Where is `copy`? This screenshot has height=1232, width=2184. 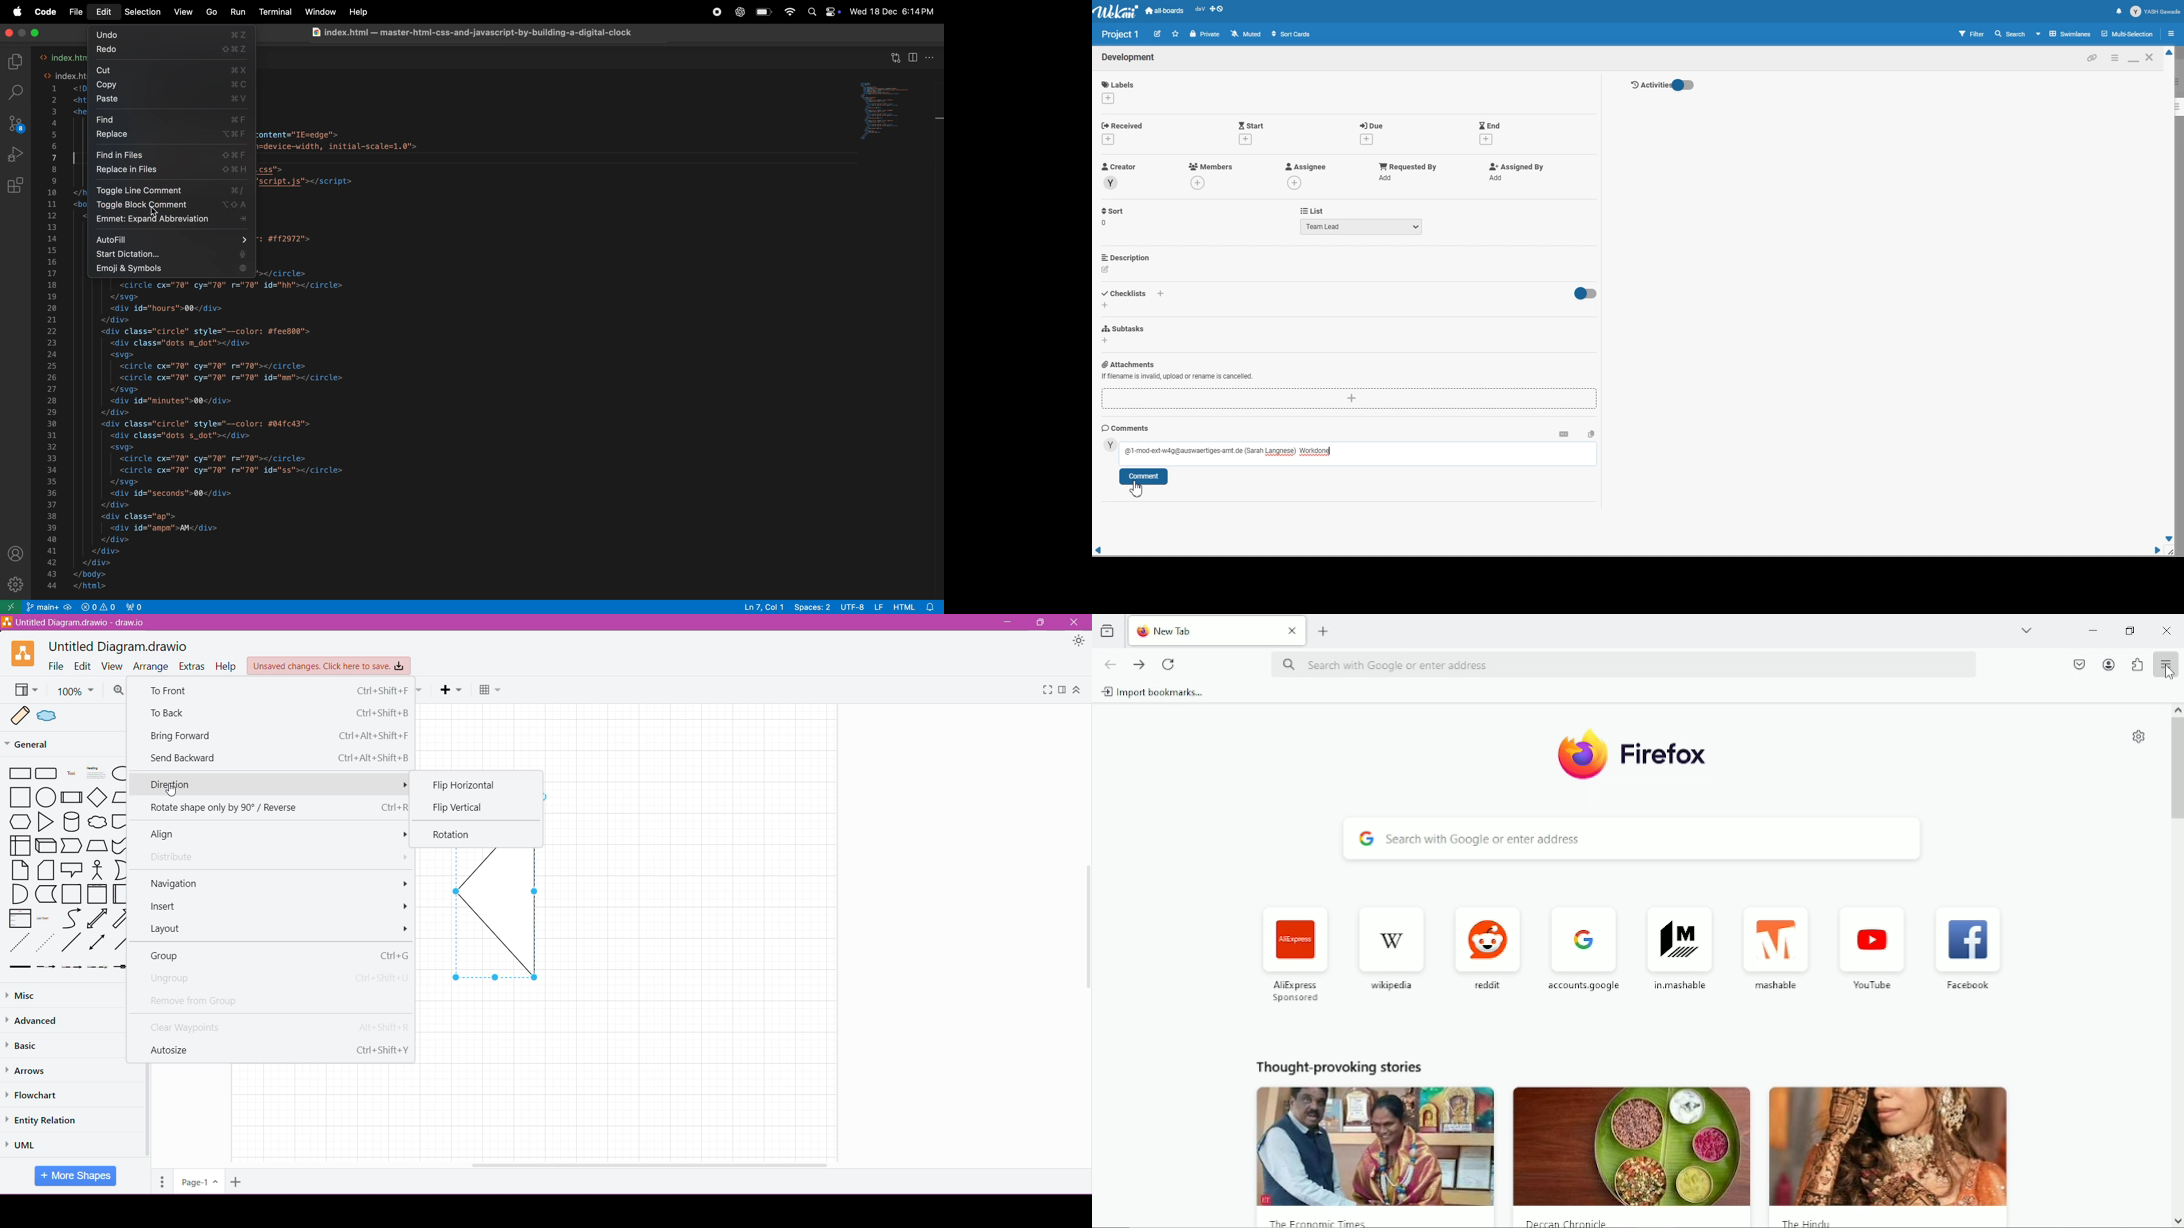 copy is located at coordinates (172, 83).